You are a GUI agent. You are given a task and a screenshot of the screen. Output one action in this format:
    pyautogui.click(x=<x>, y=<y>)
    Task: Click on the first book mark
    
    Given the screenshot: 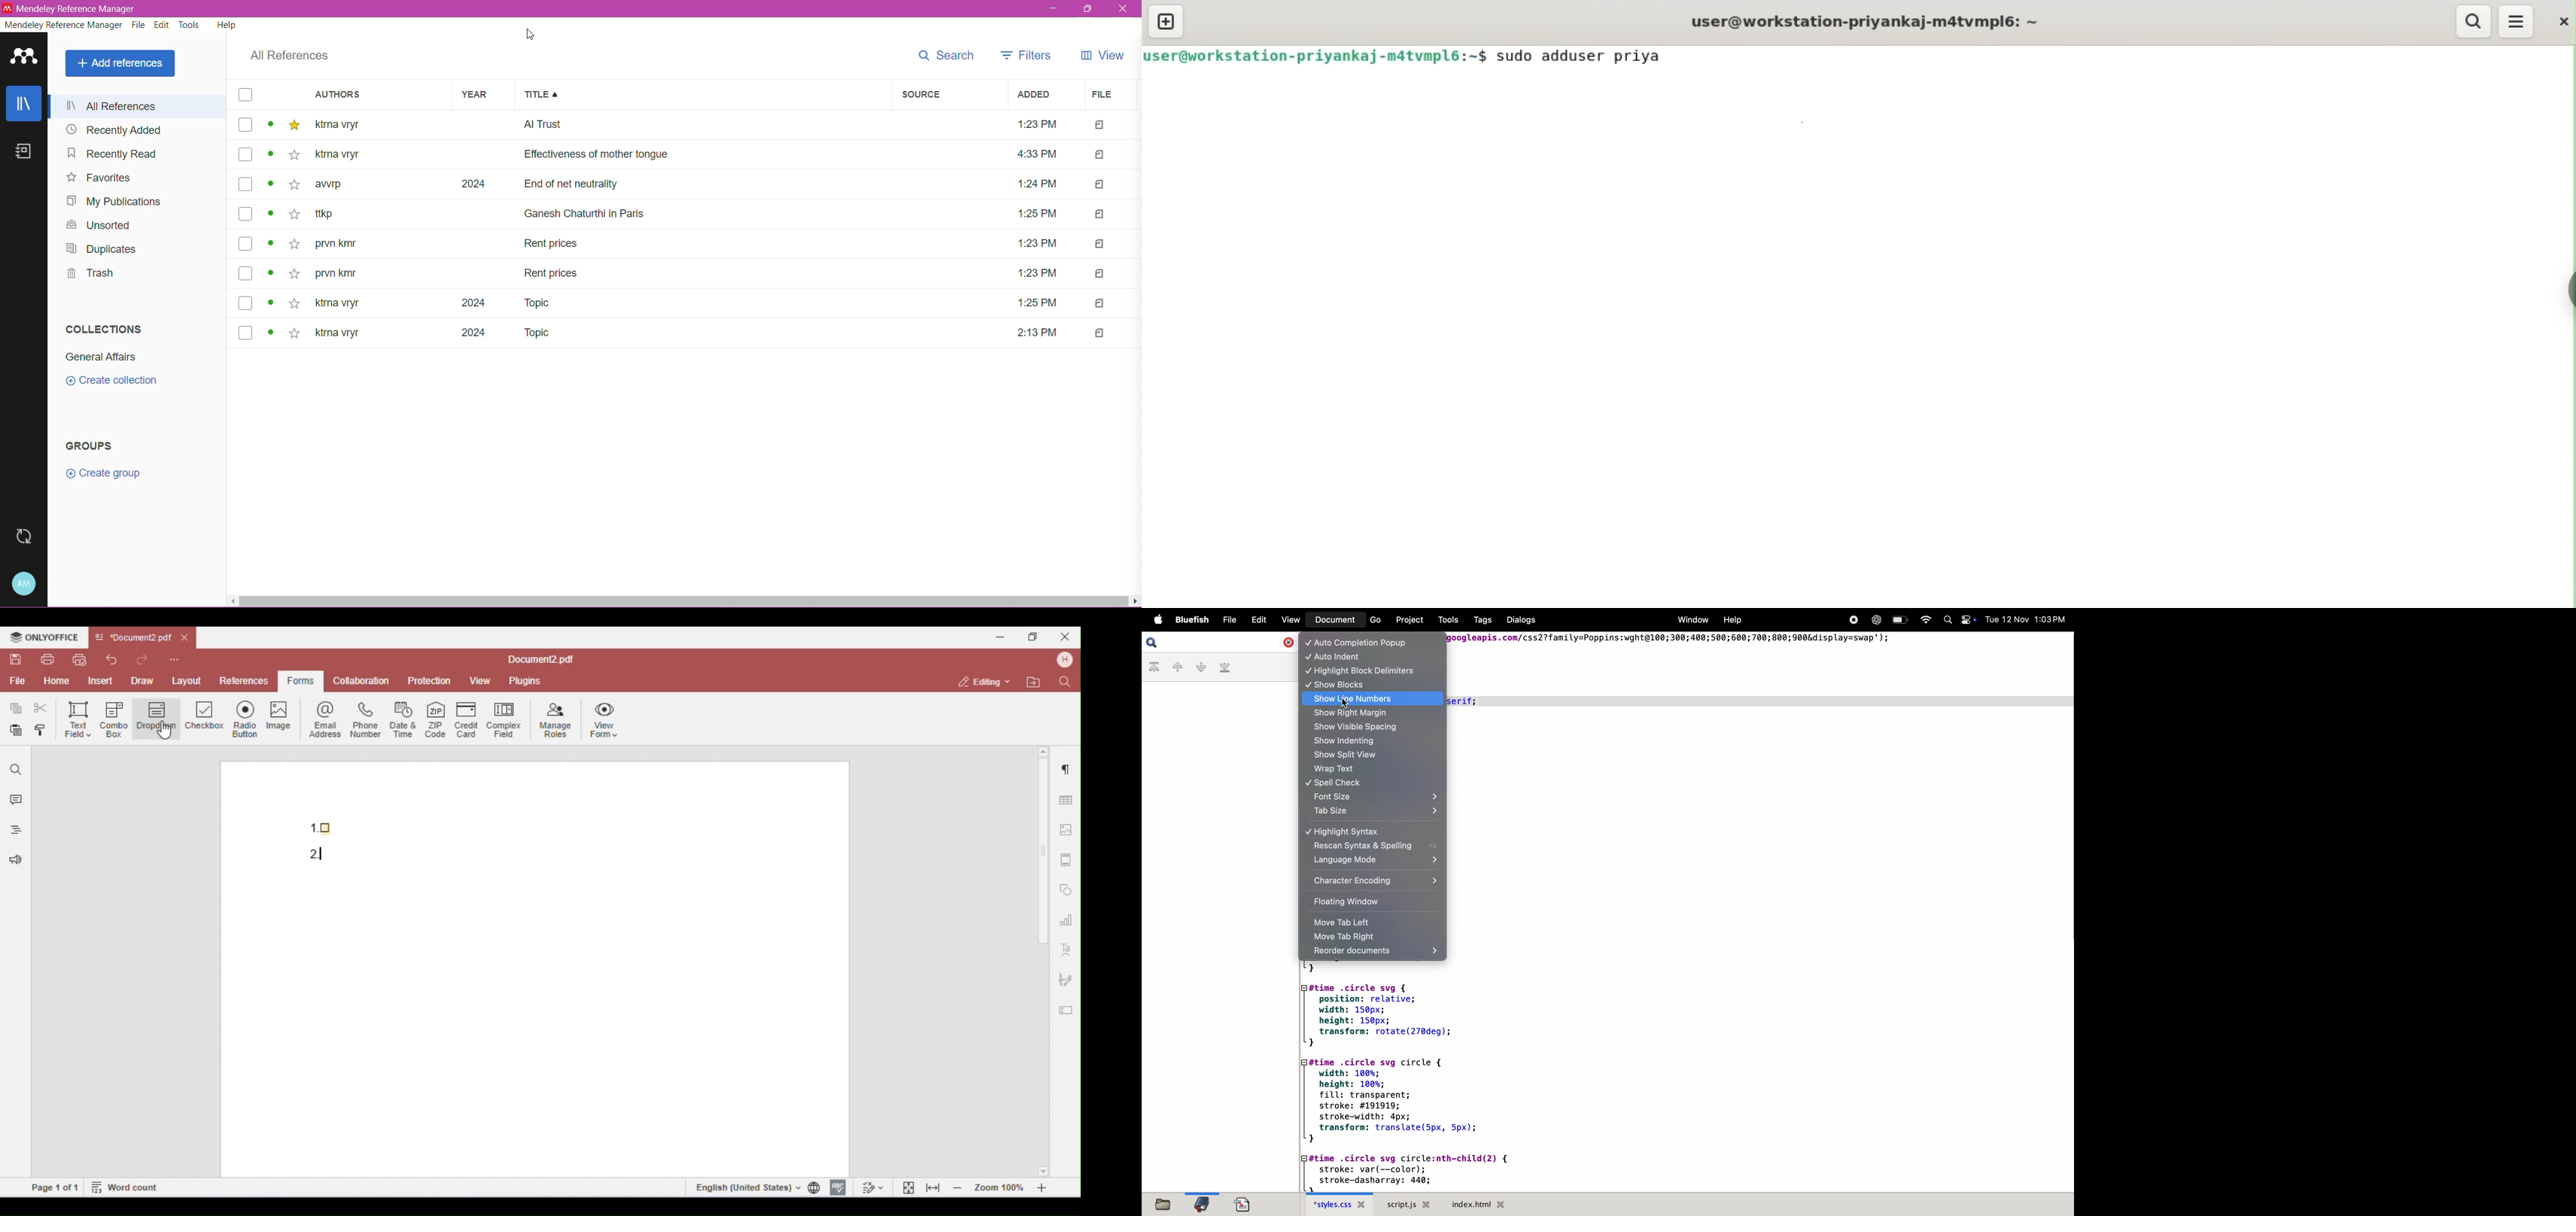 What is the action you would take?
    pyautogui.click(x=1154, y=668)
    